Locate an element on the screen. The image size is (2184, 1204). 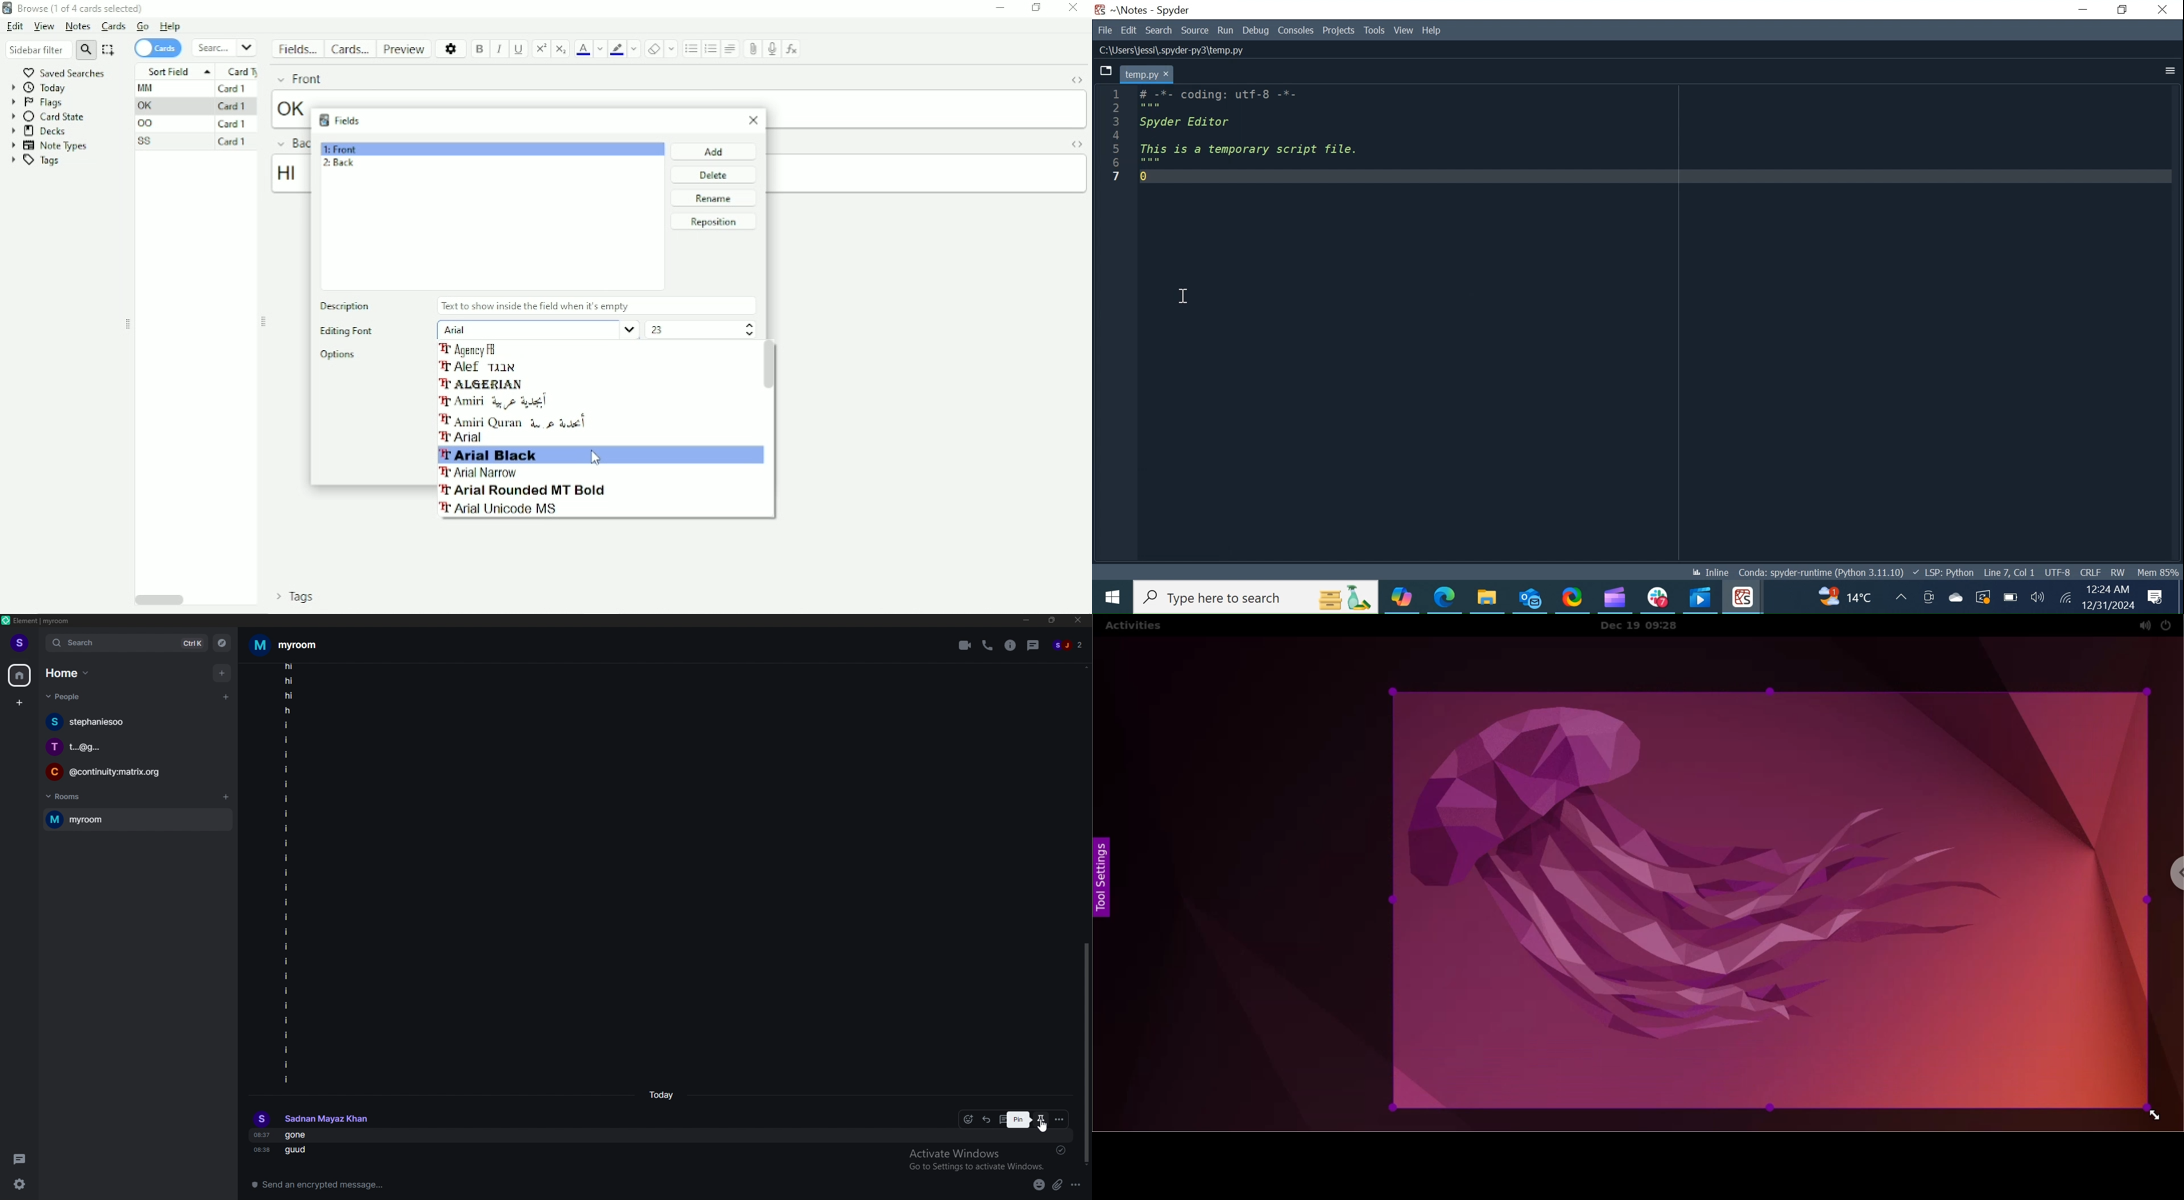
Preview is located at coordinates (406, 48).